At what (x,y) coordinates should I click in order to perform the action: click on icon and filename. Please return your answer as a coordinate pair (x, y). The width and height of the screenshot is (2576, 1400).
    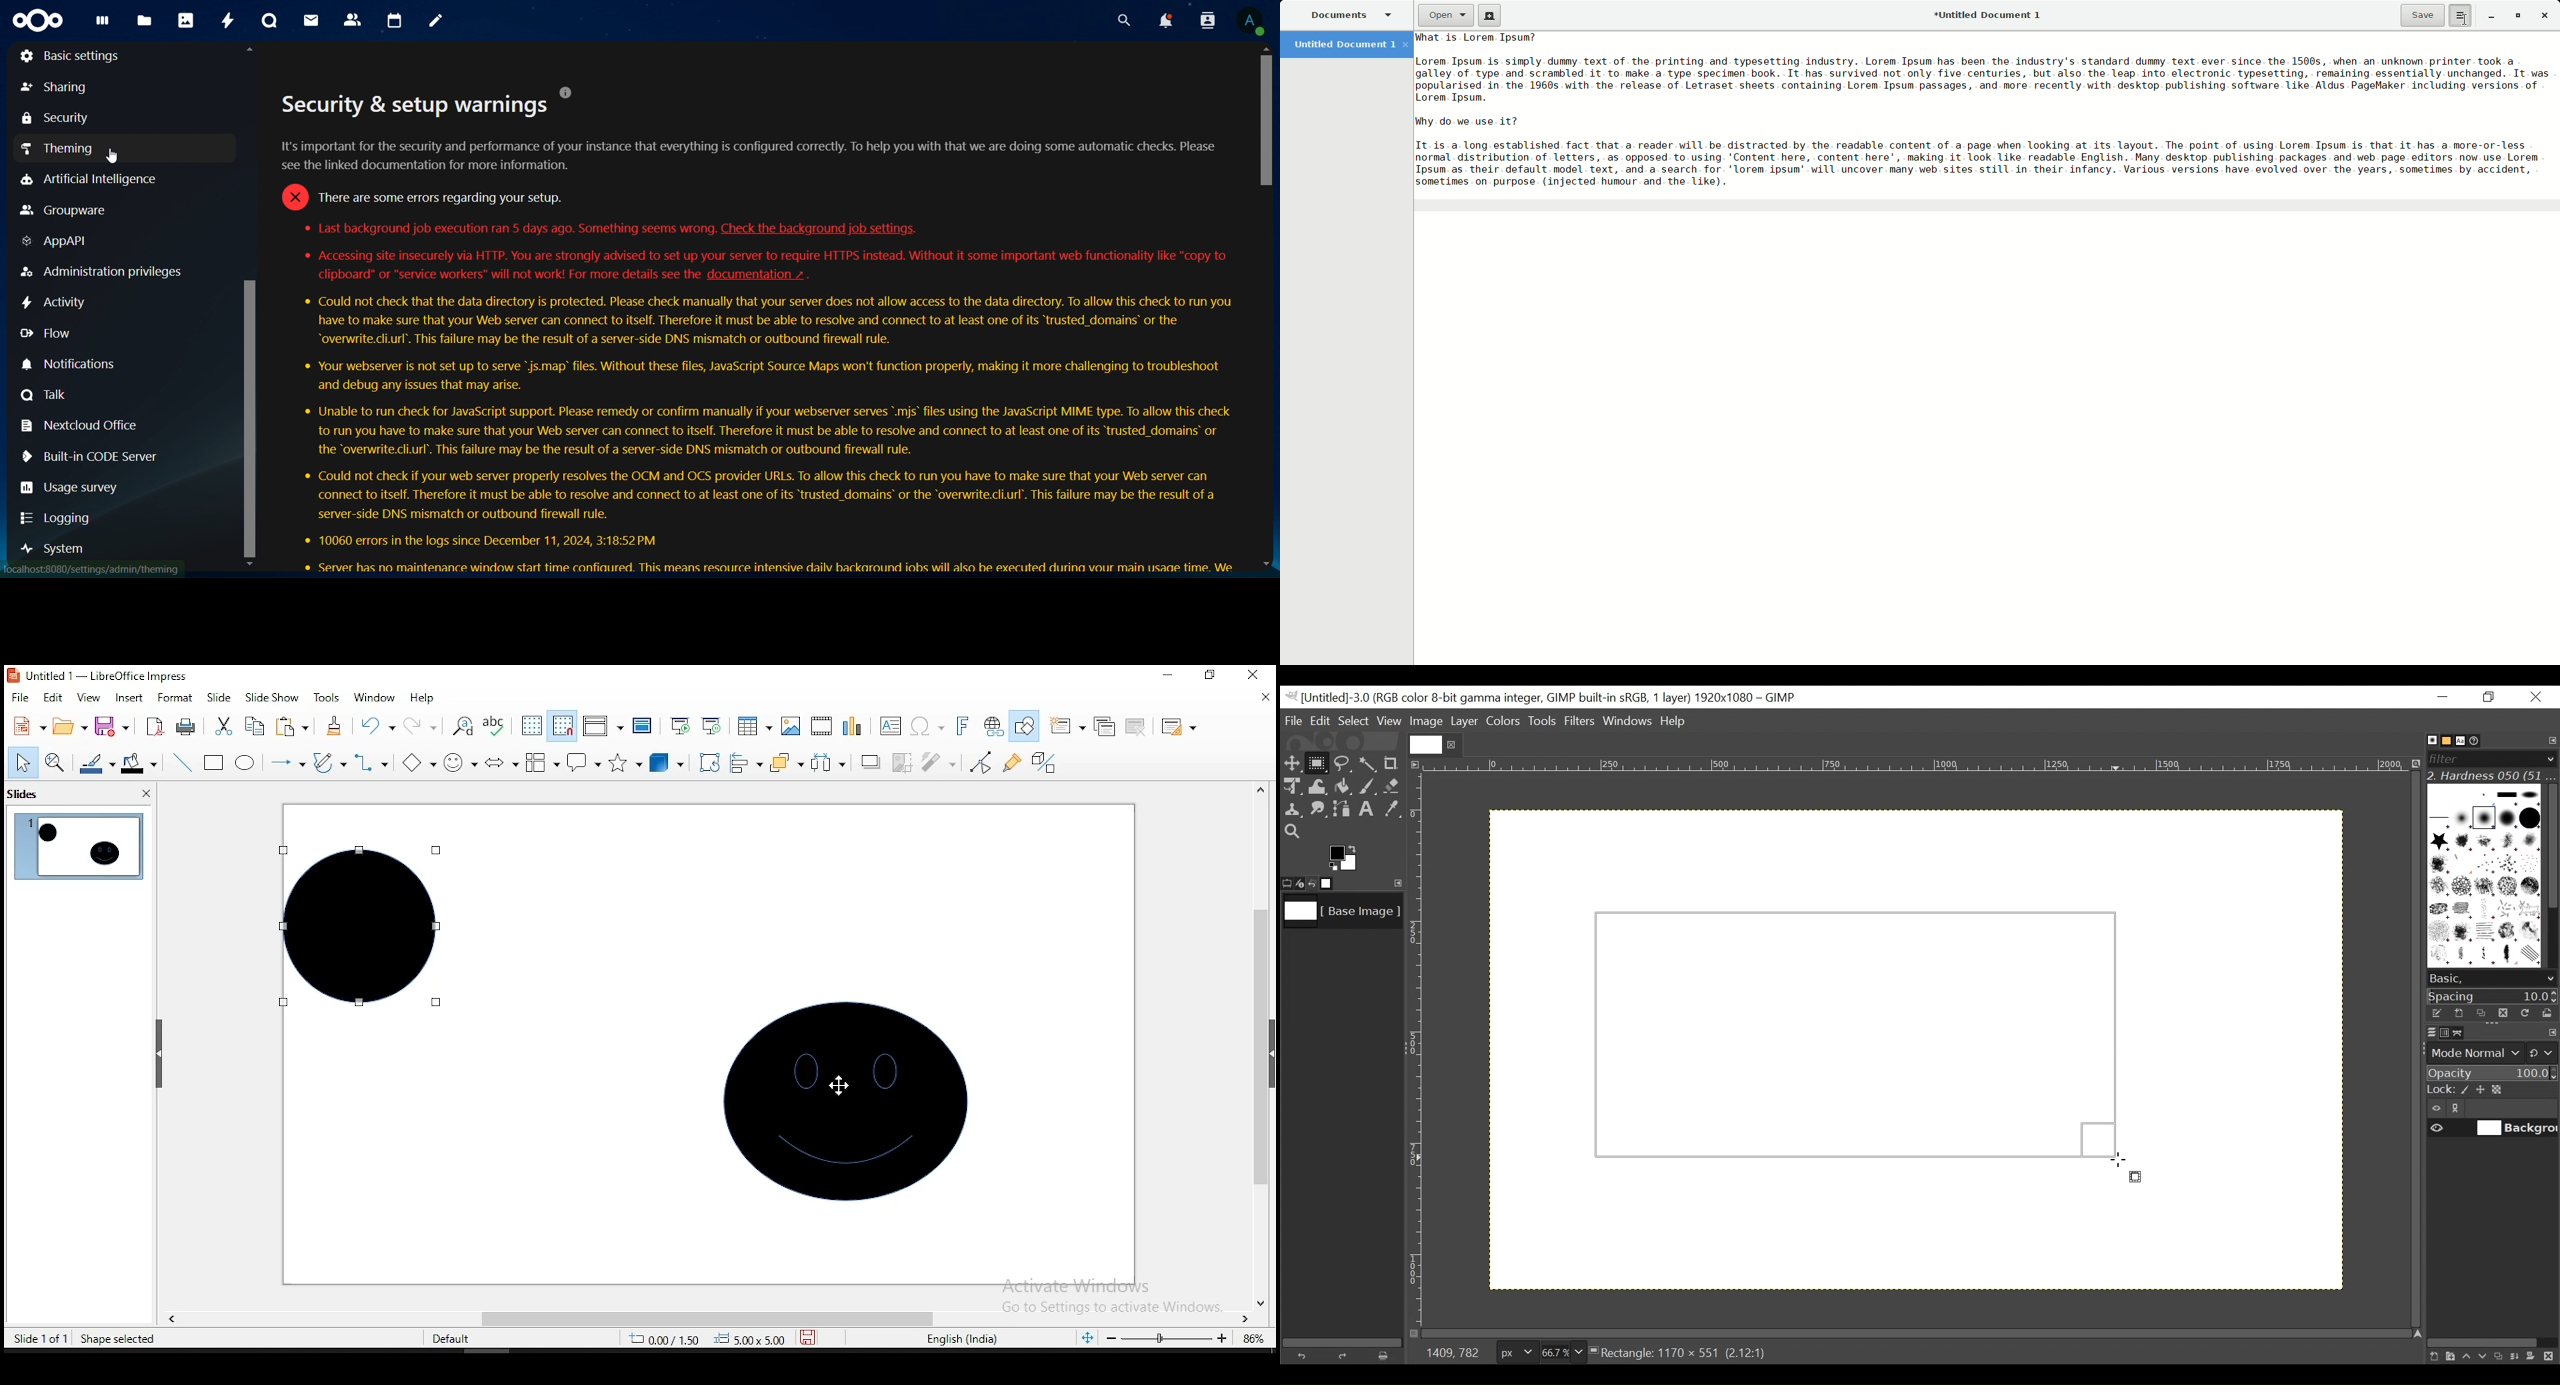
    Looking at the image, I should click on (98, 676).